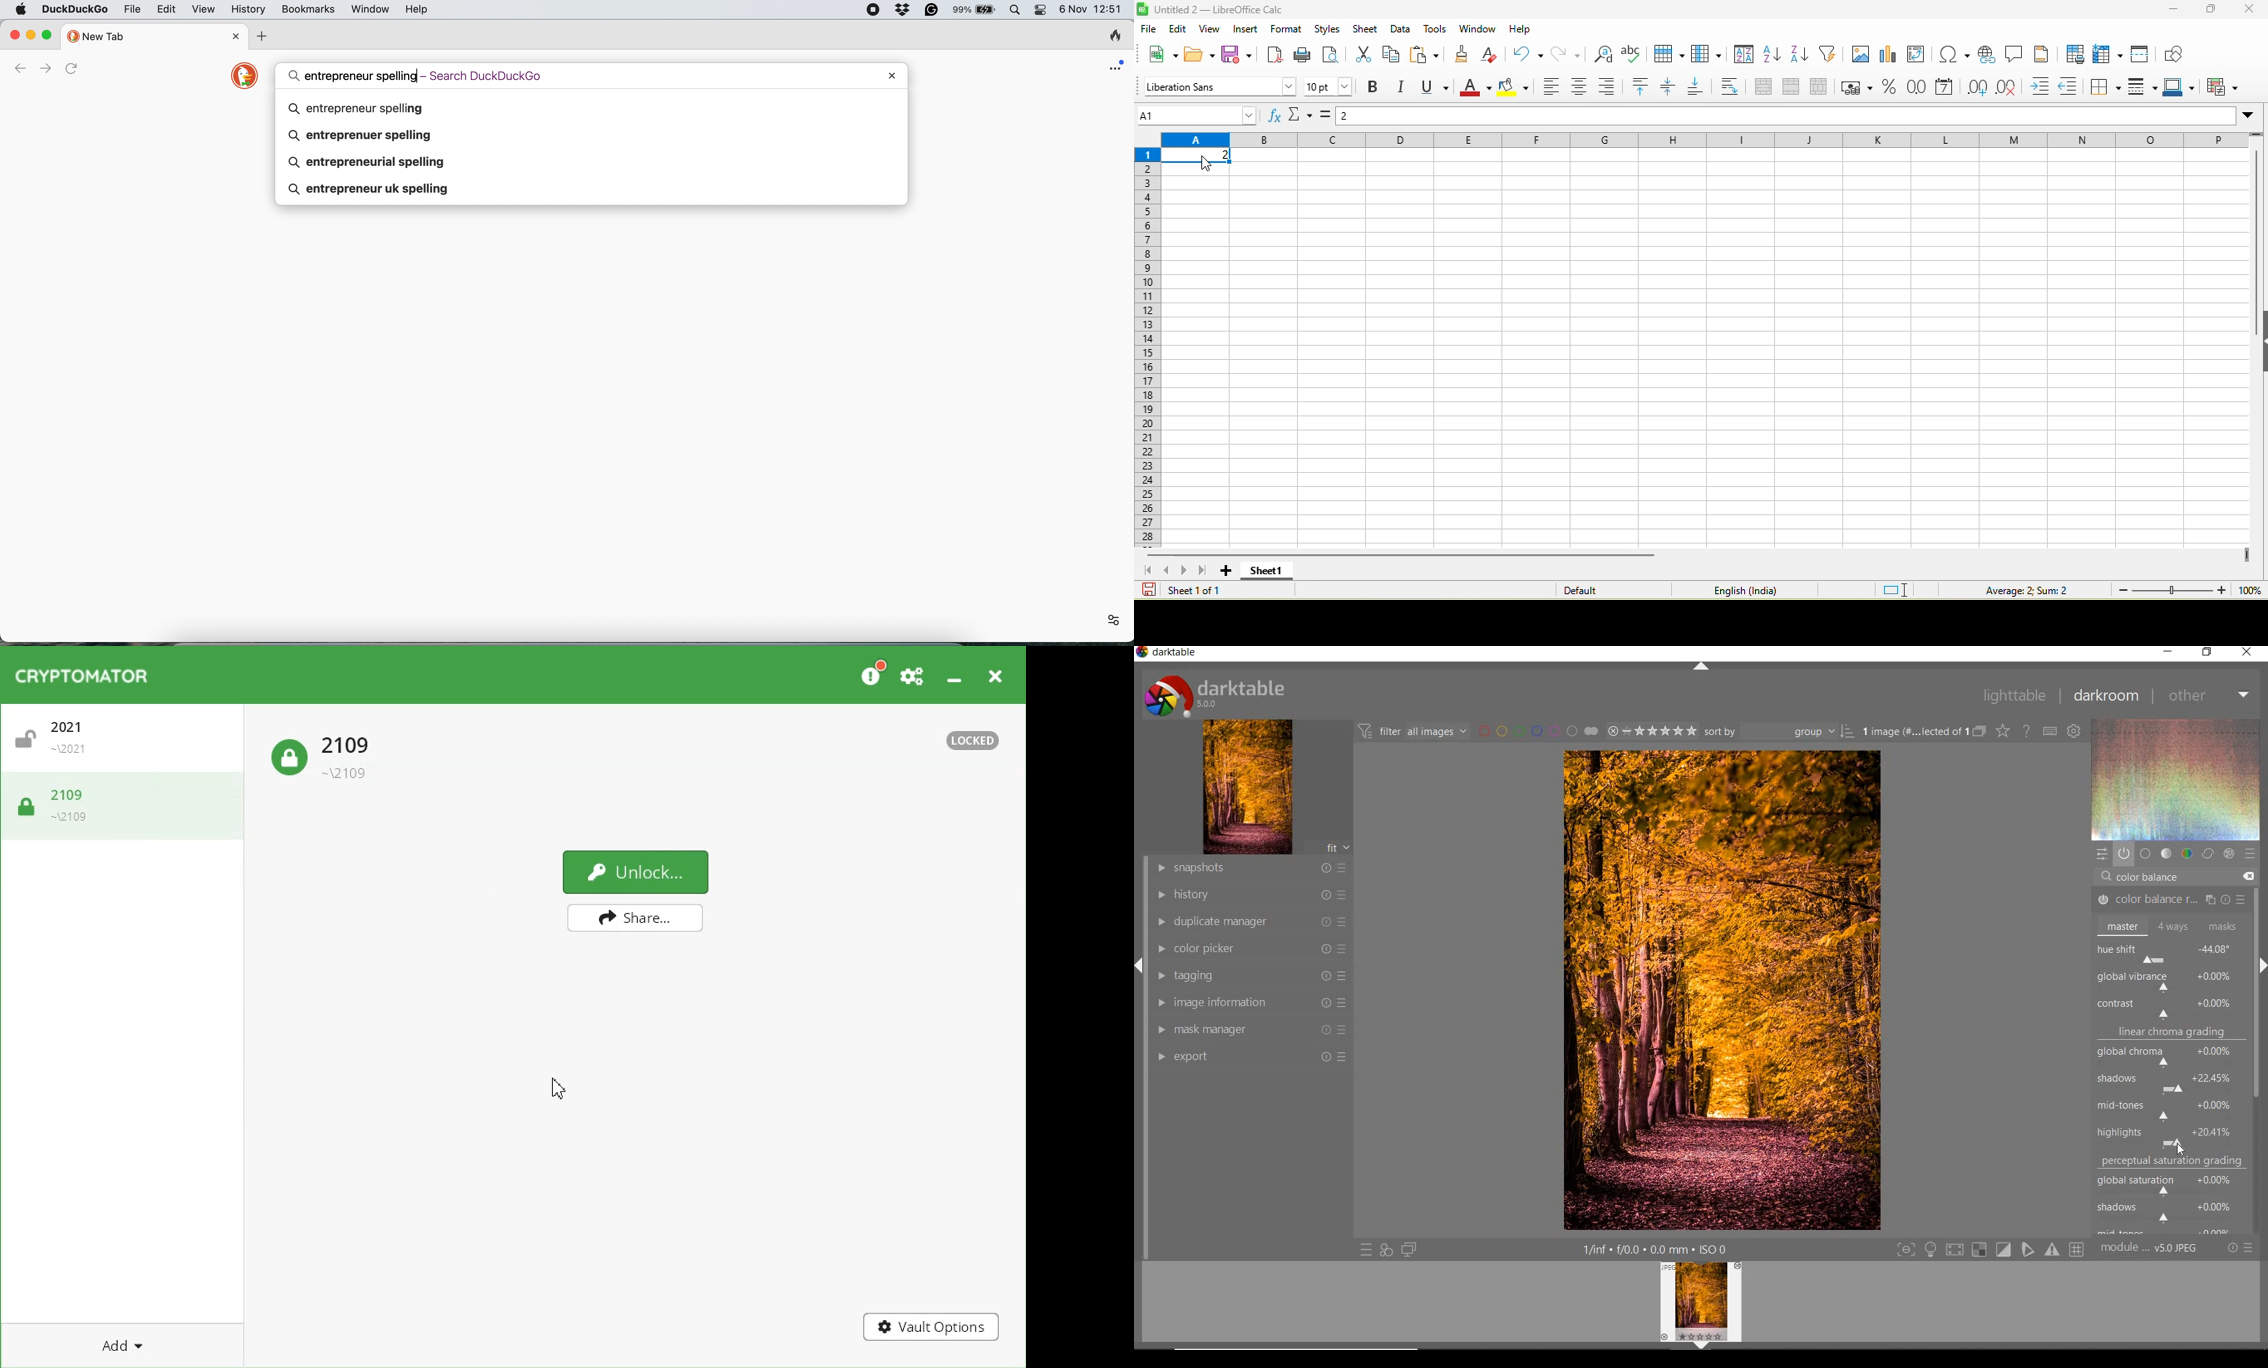 The height and width of the screenshot is (1372, 2268). I want to click on hyperlink, so click(1986, 54).